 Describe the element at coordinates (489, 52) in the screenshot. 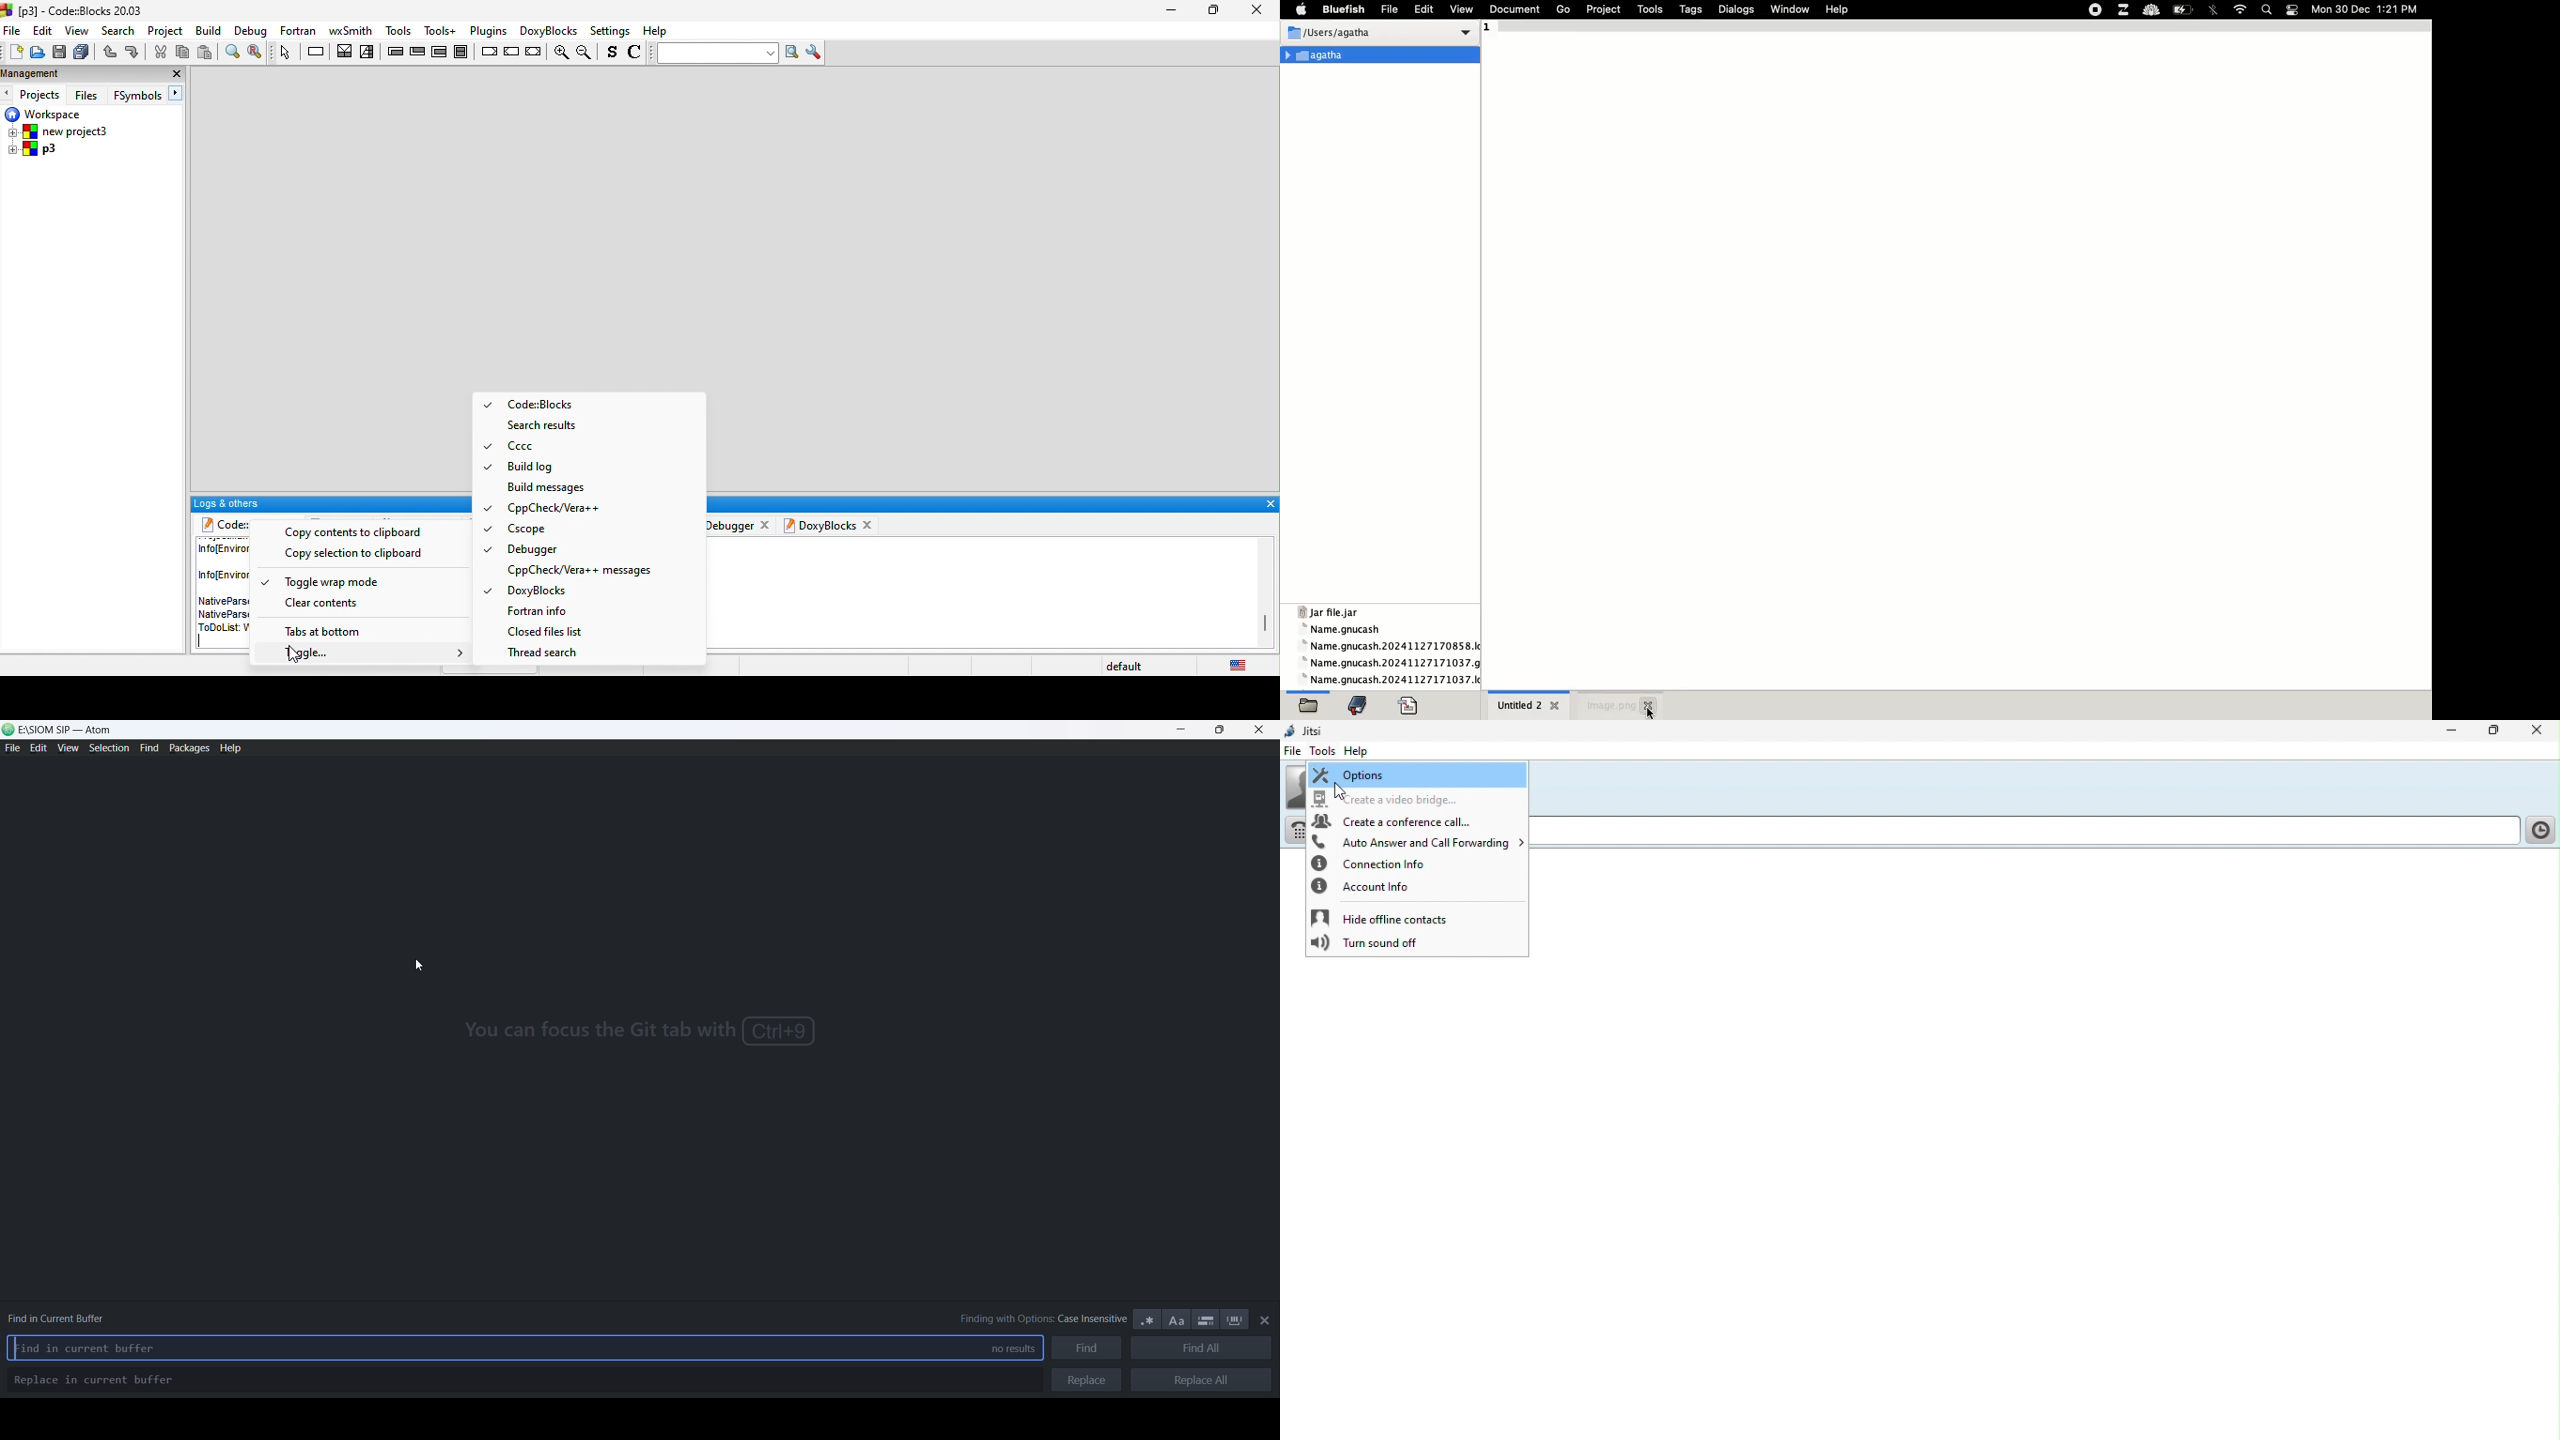

I see `break instruction` at that location.